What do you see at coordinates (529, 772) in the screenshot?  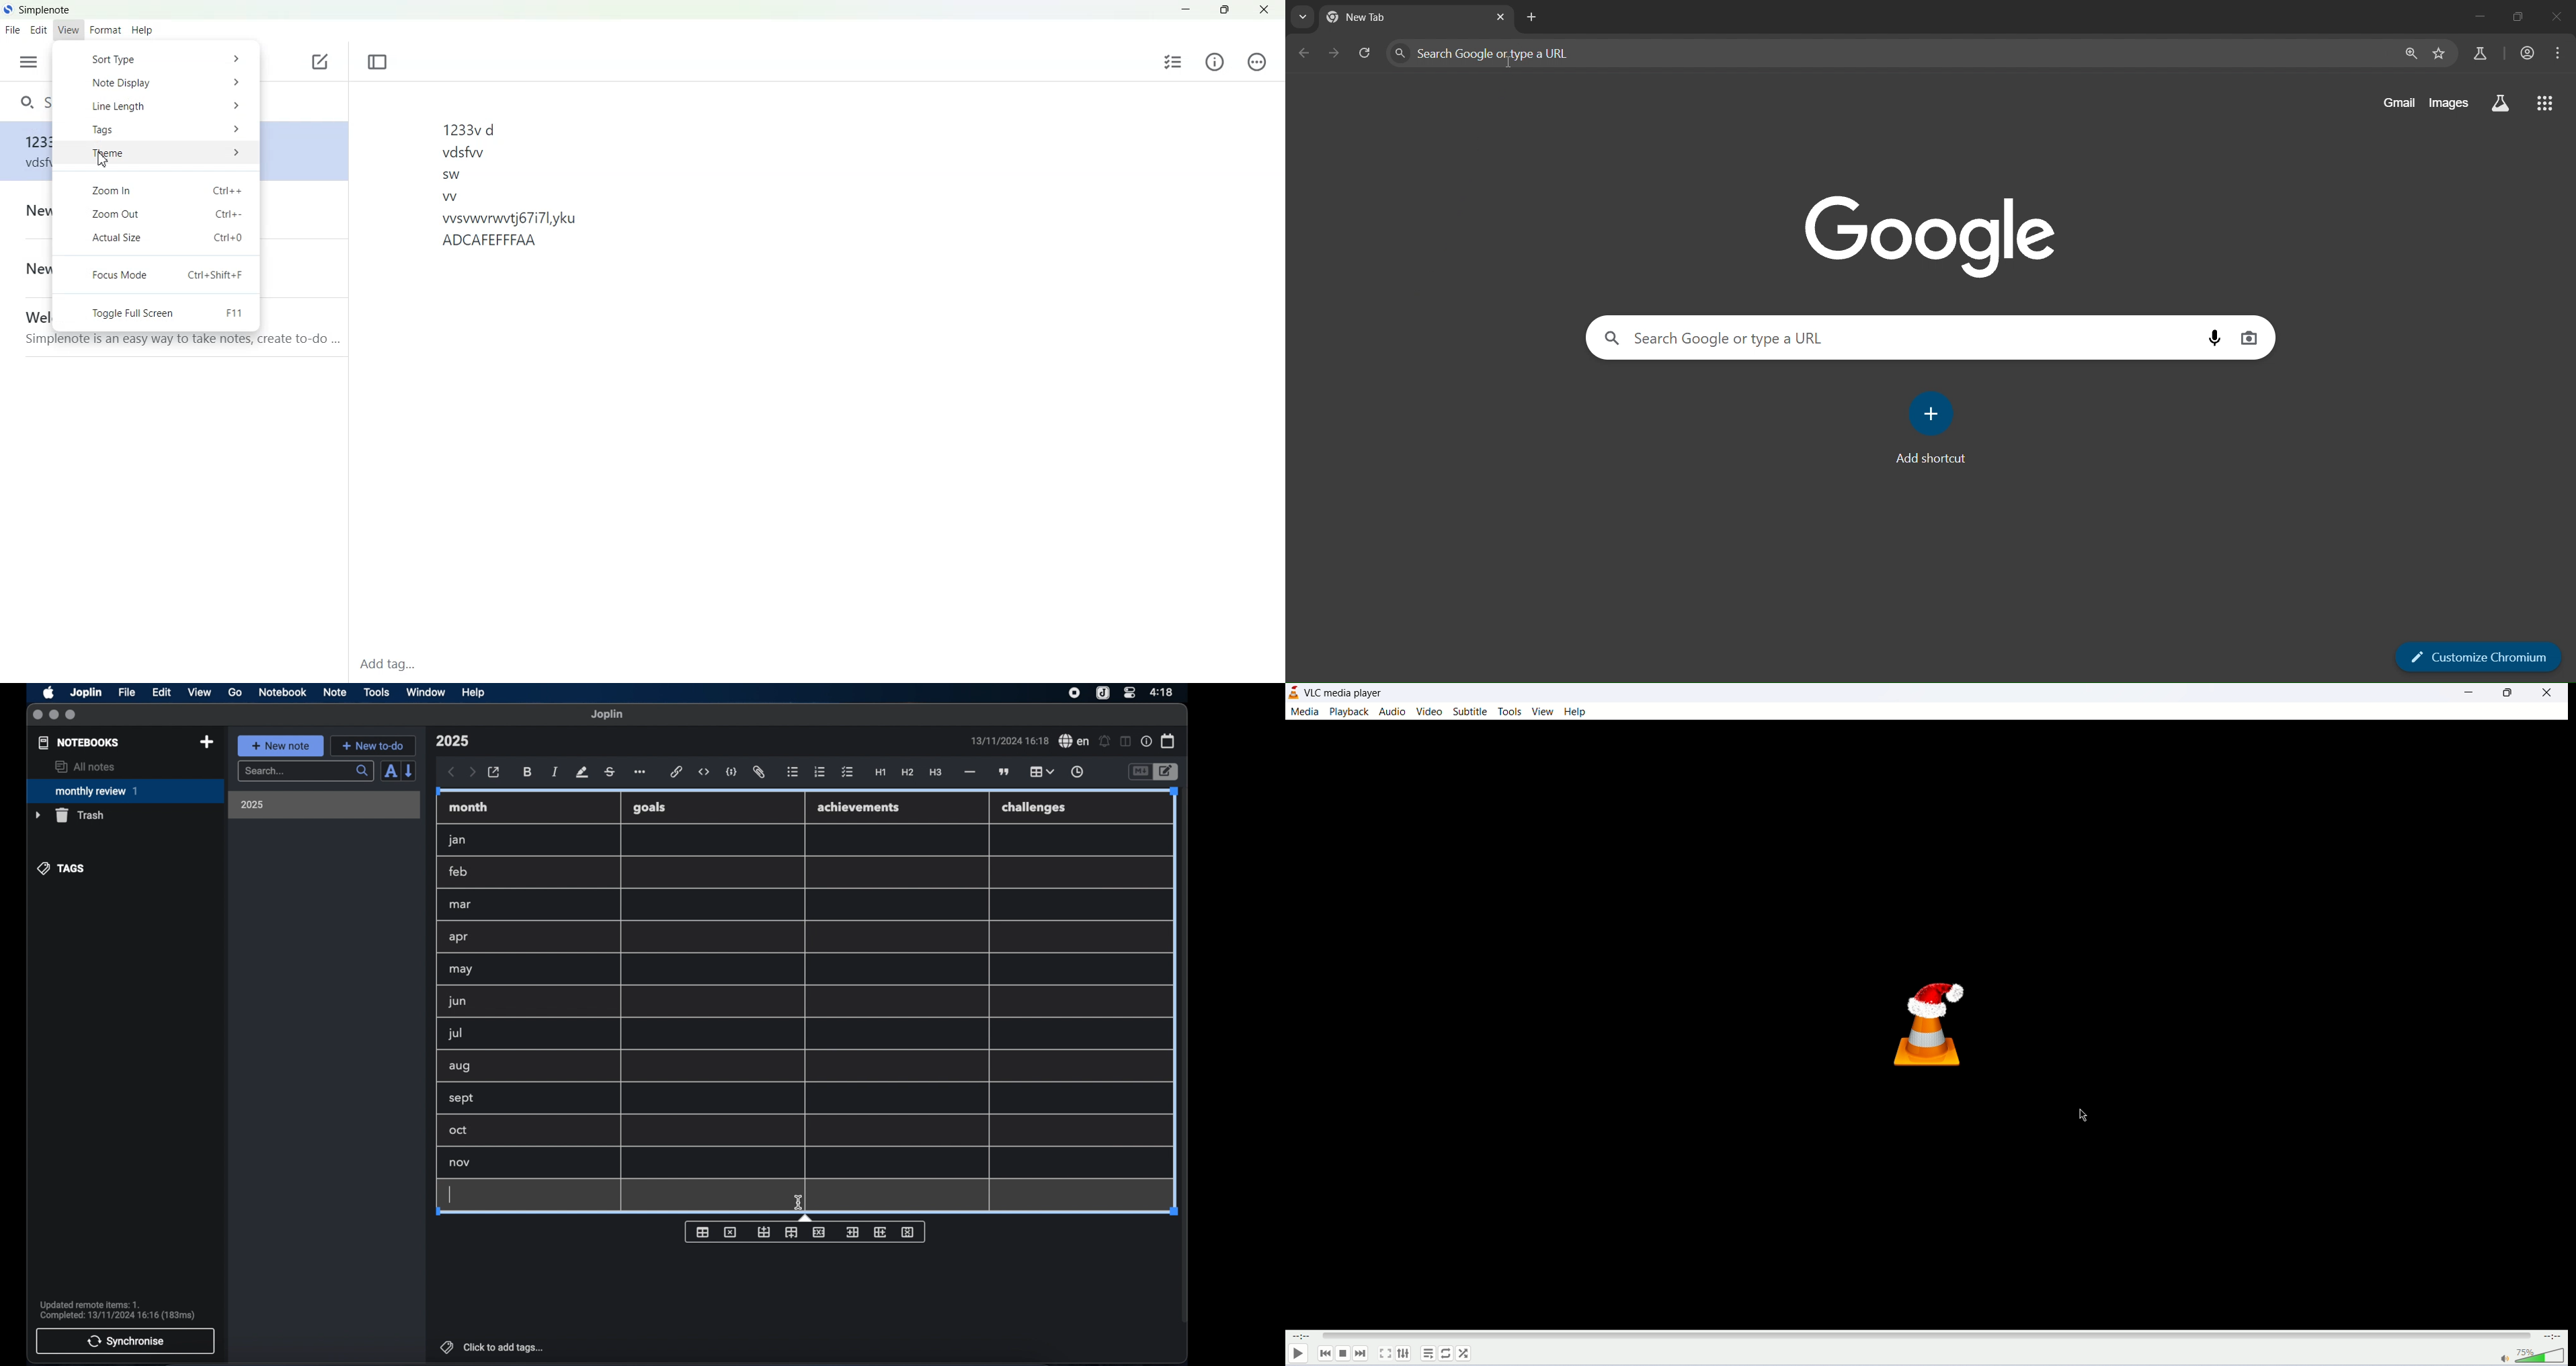 I see `bold` at bounding box center [529, 772].